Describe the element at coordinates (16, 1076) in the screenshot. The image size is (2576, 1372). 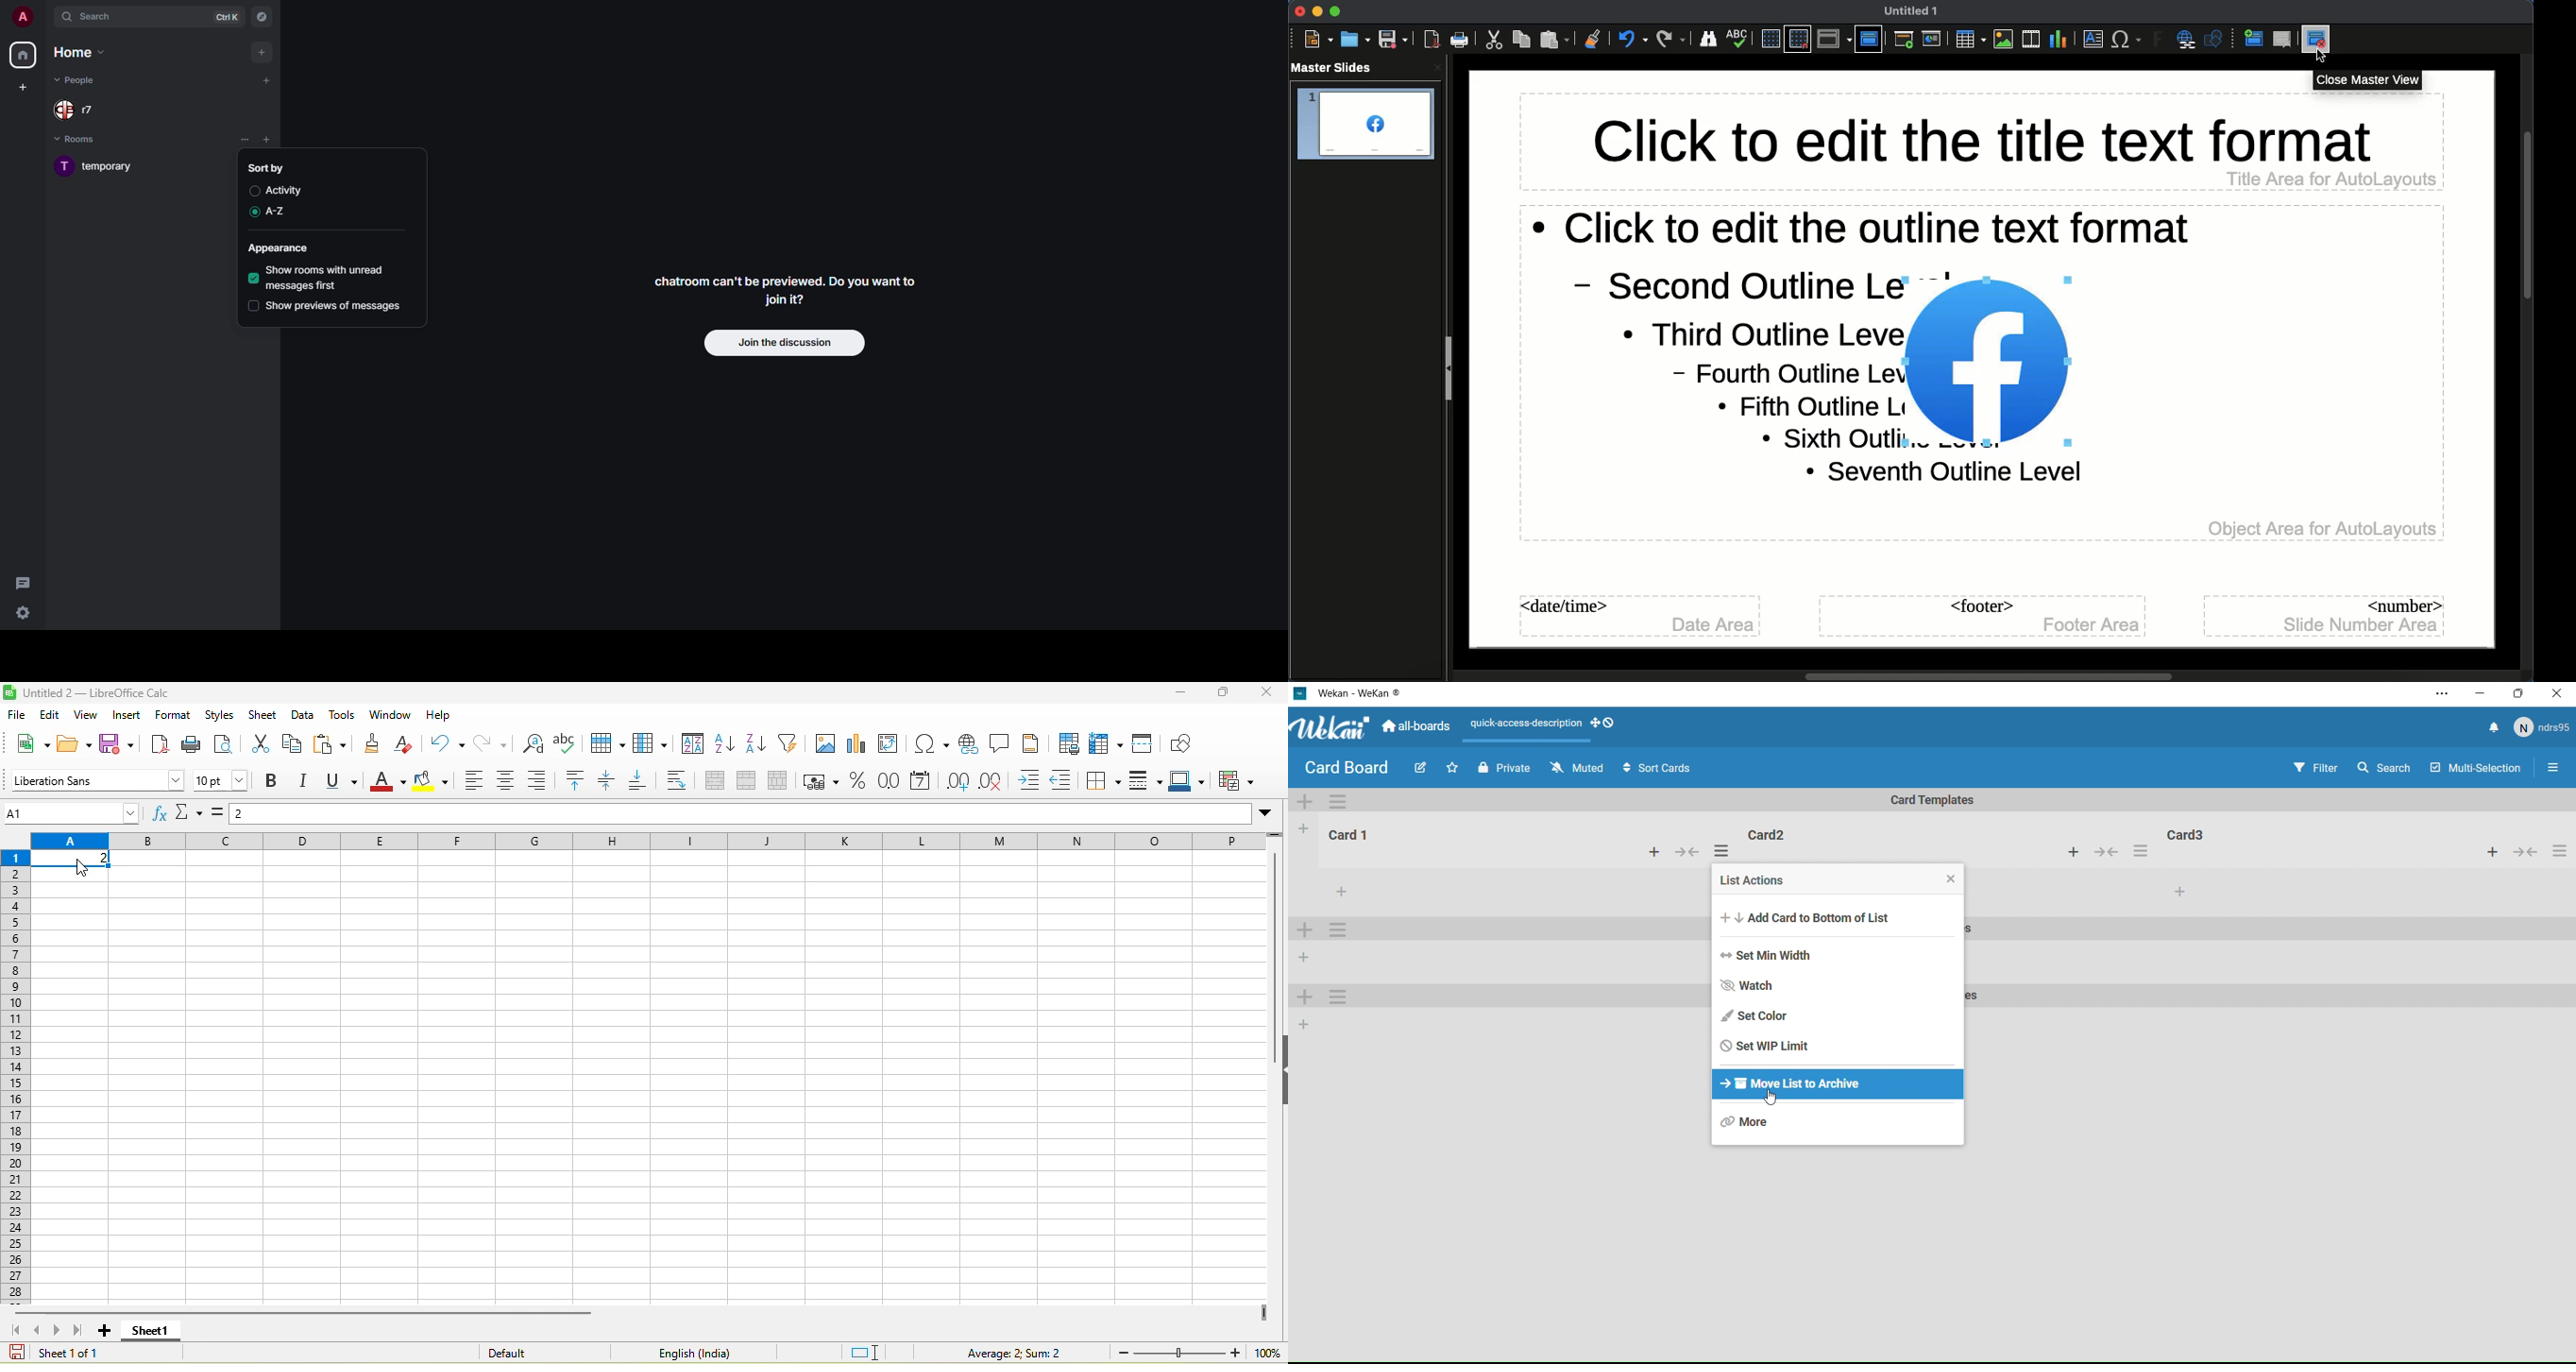
I see `rows` at that location.